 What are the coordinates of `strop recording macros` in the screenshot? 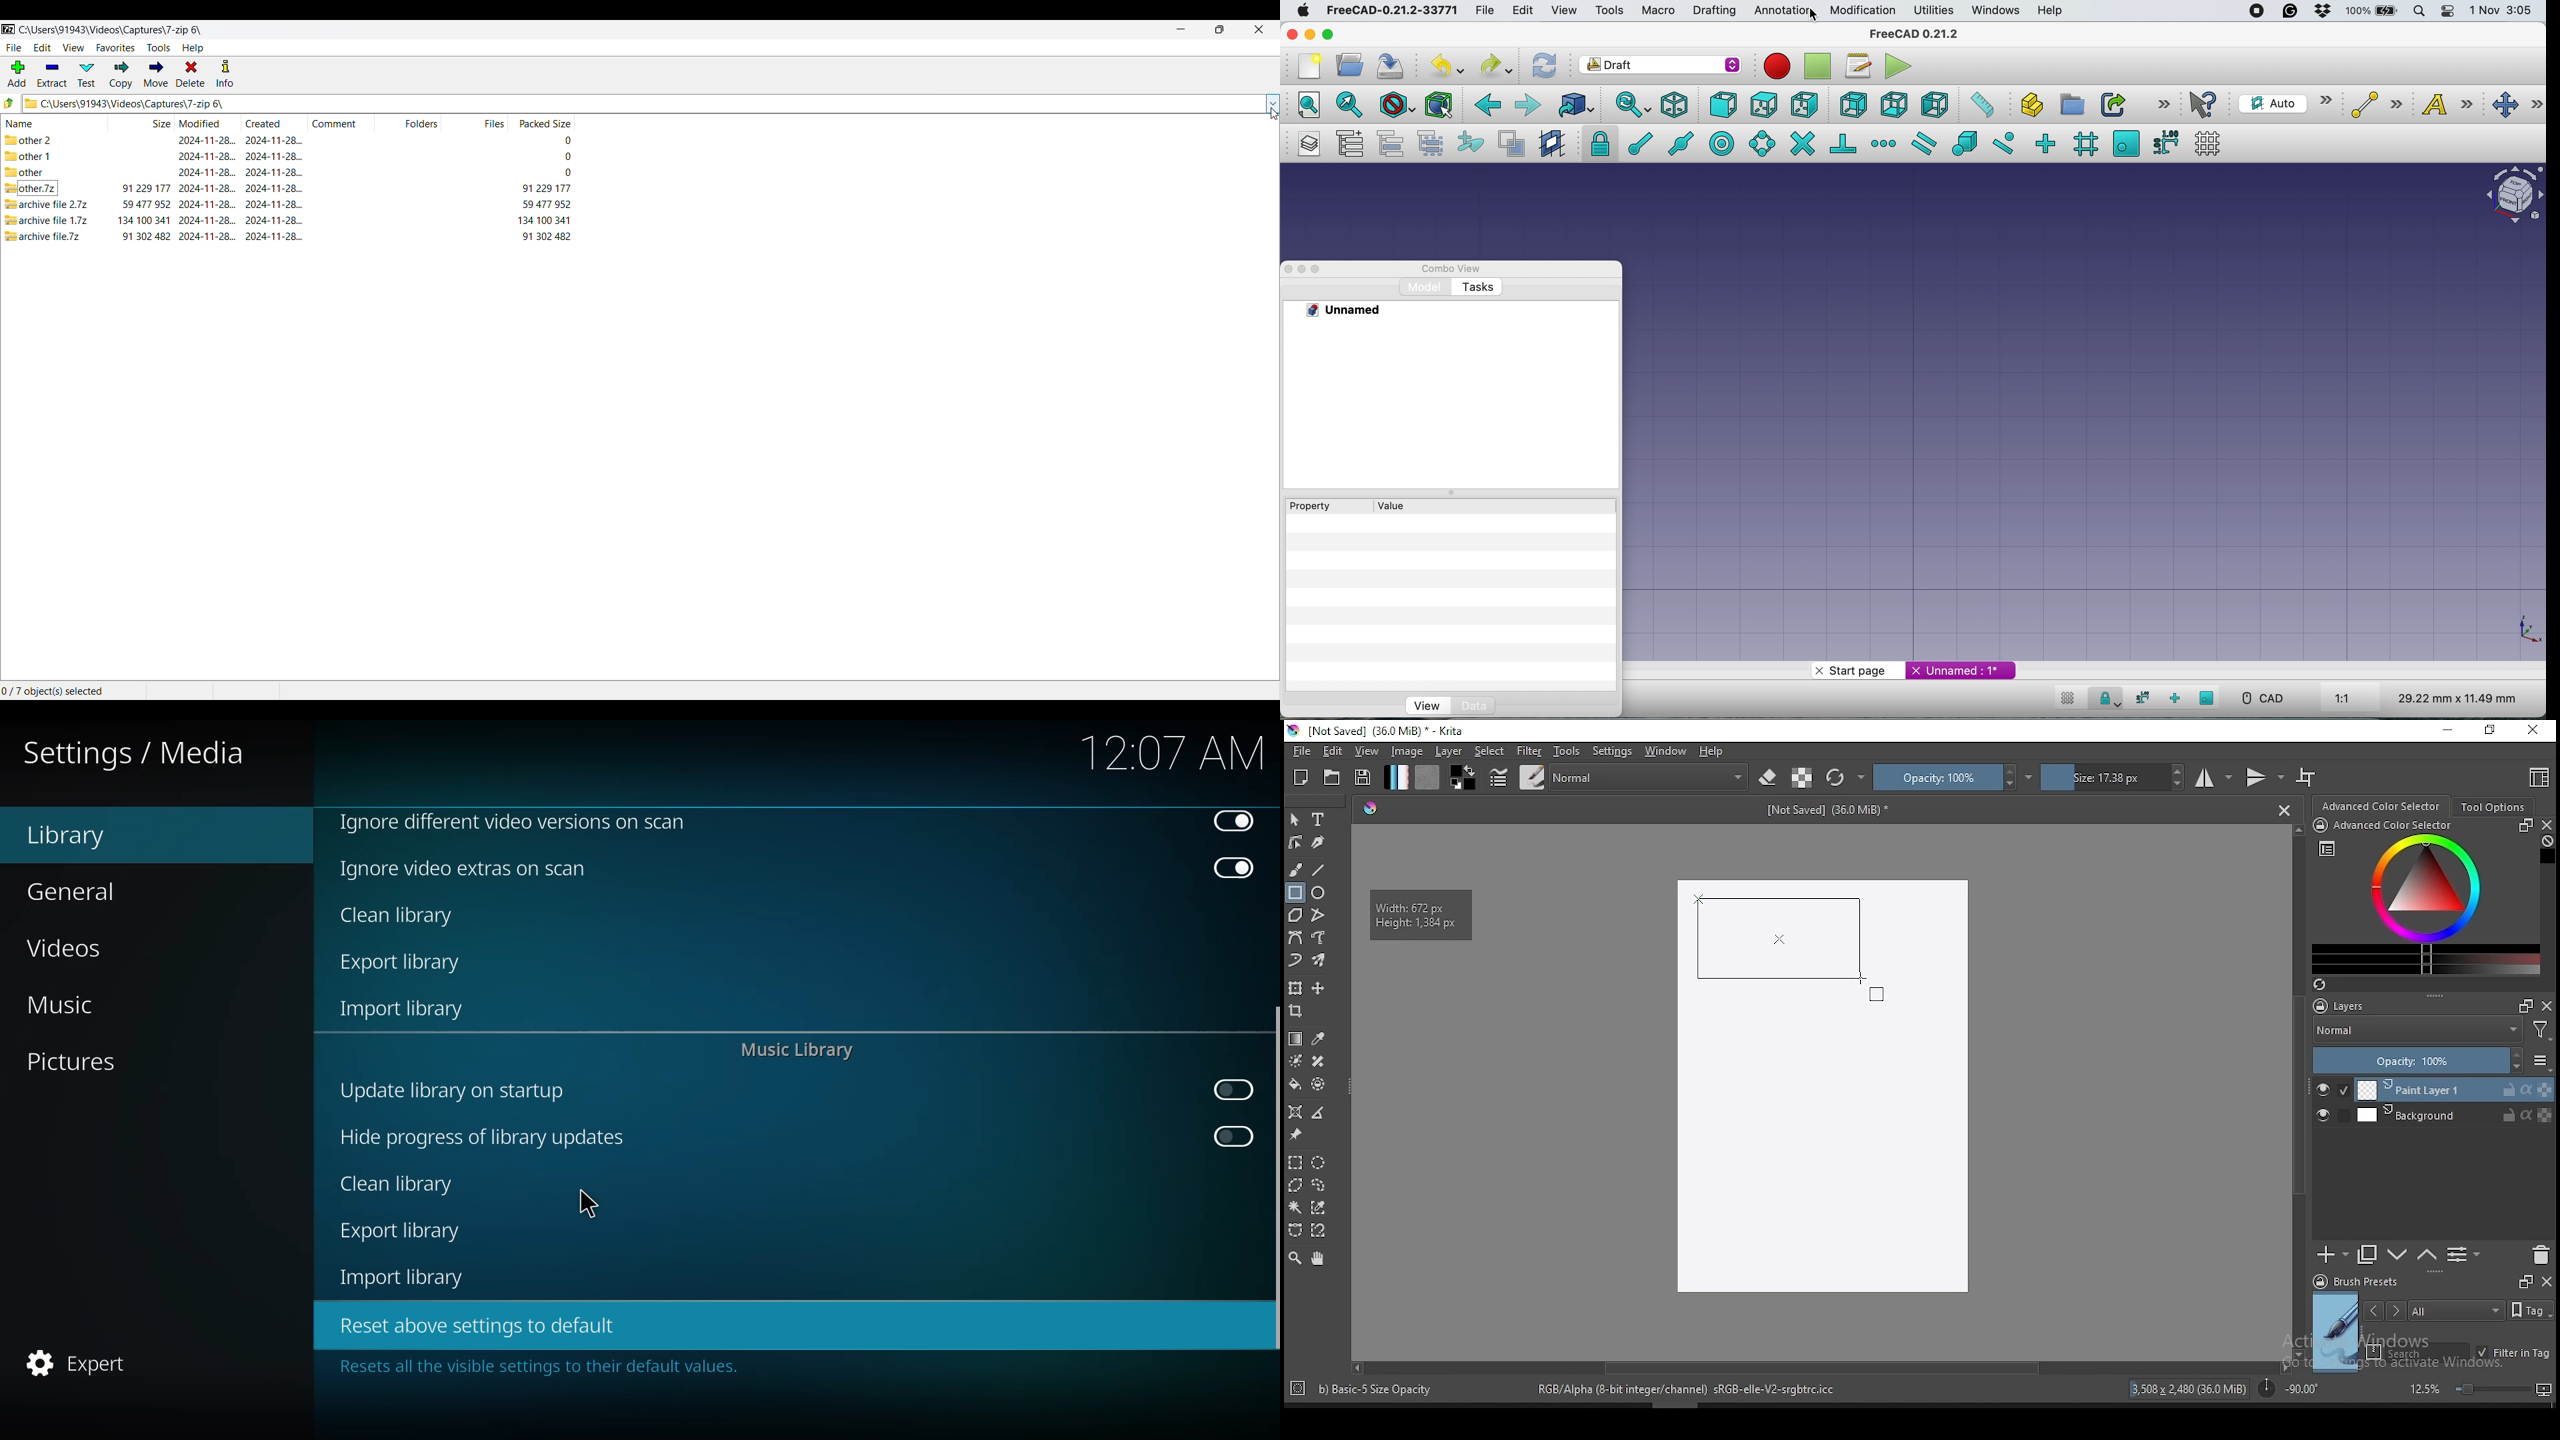 It's located at (1820, 65).